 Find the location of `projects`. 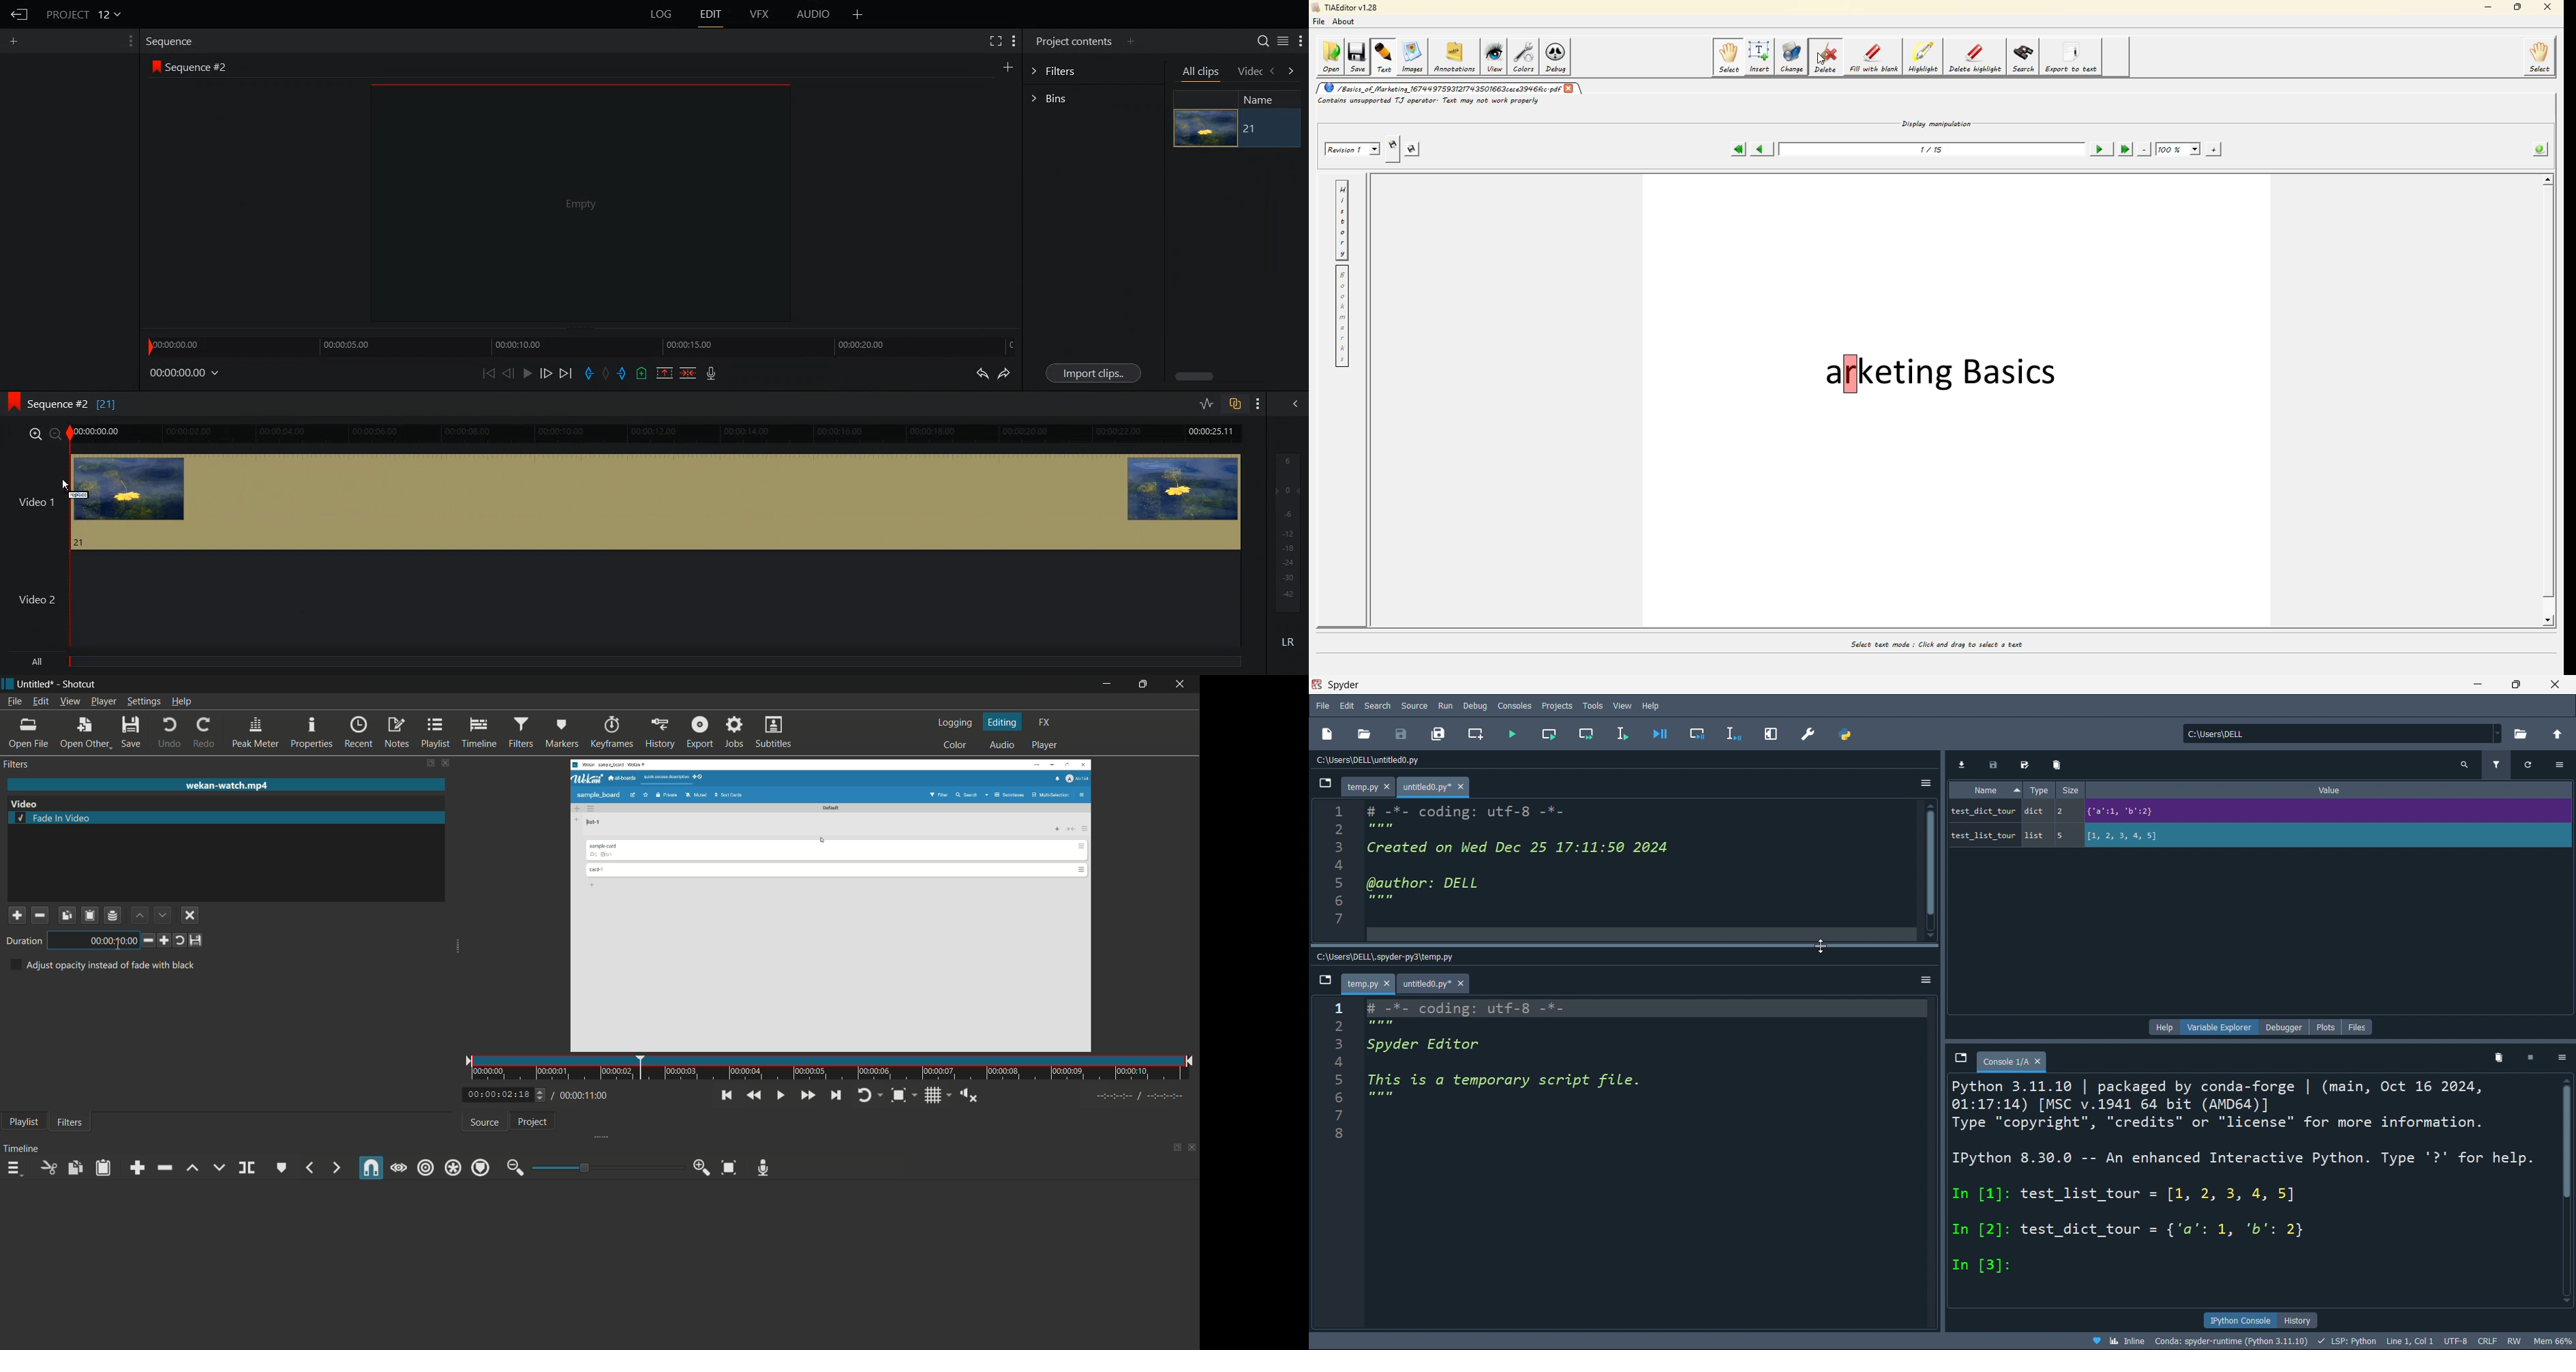

projects is located at coordinates (1554, 707).